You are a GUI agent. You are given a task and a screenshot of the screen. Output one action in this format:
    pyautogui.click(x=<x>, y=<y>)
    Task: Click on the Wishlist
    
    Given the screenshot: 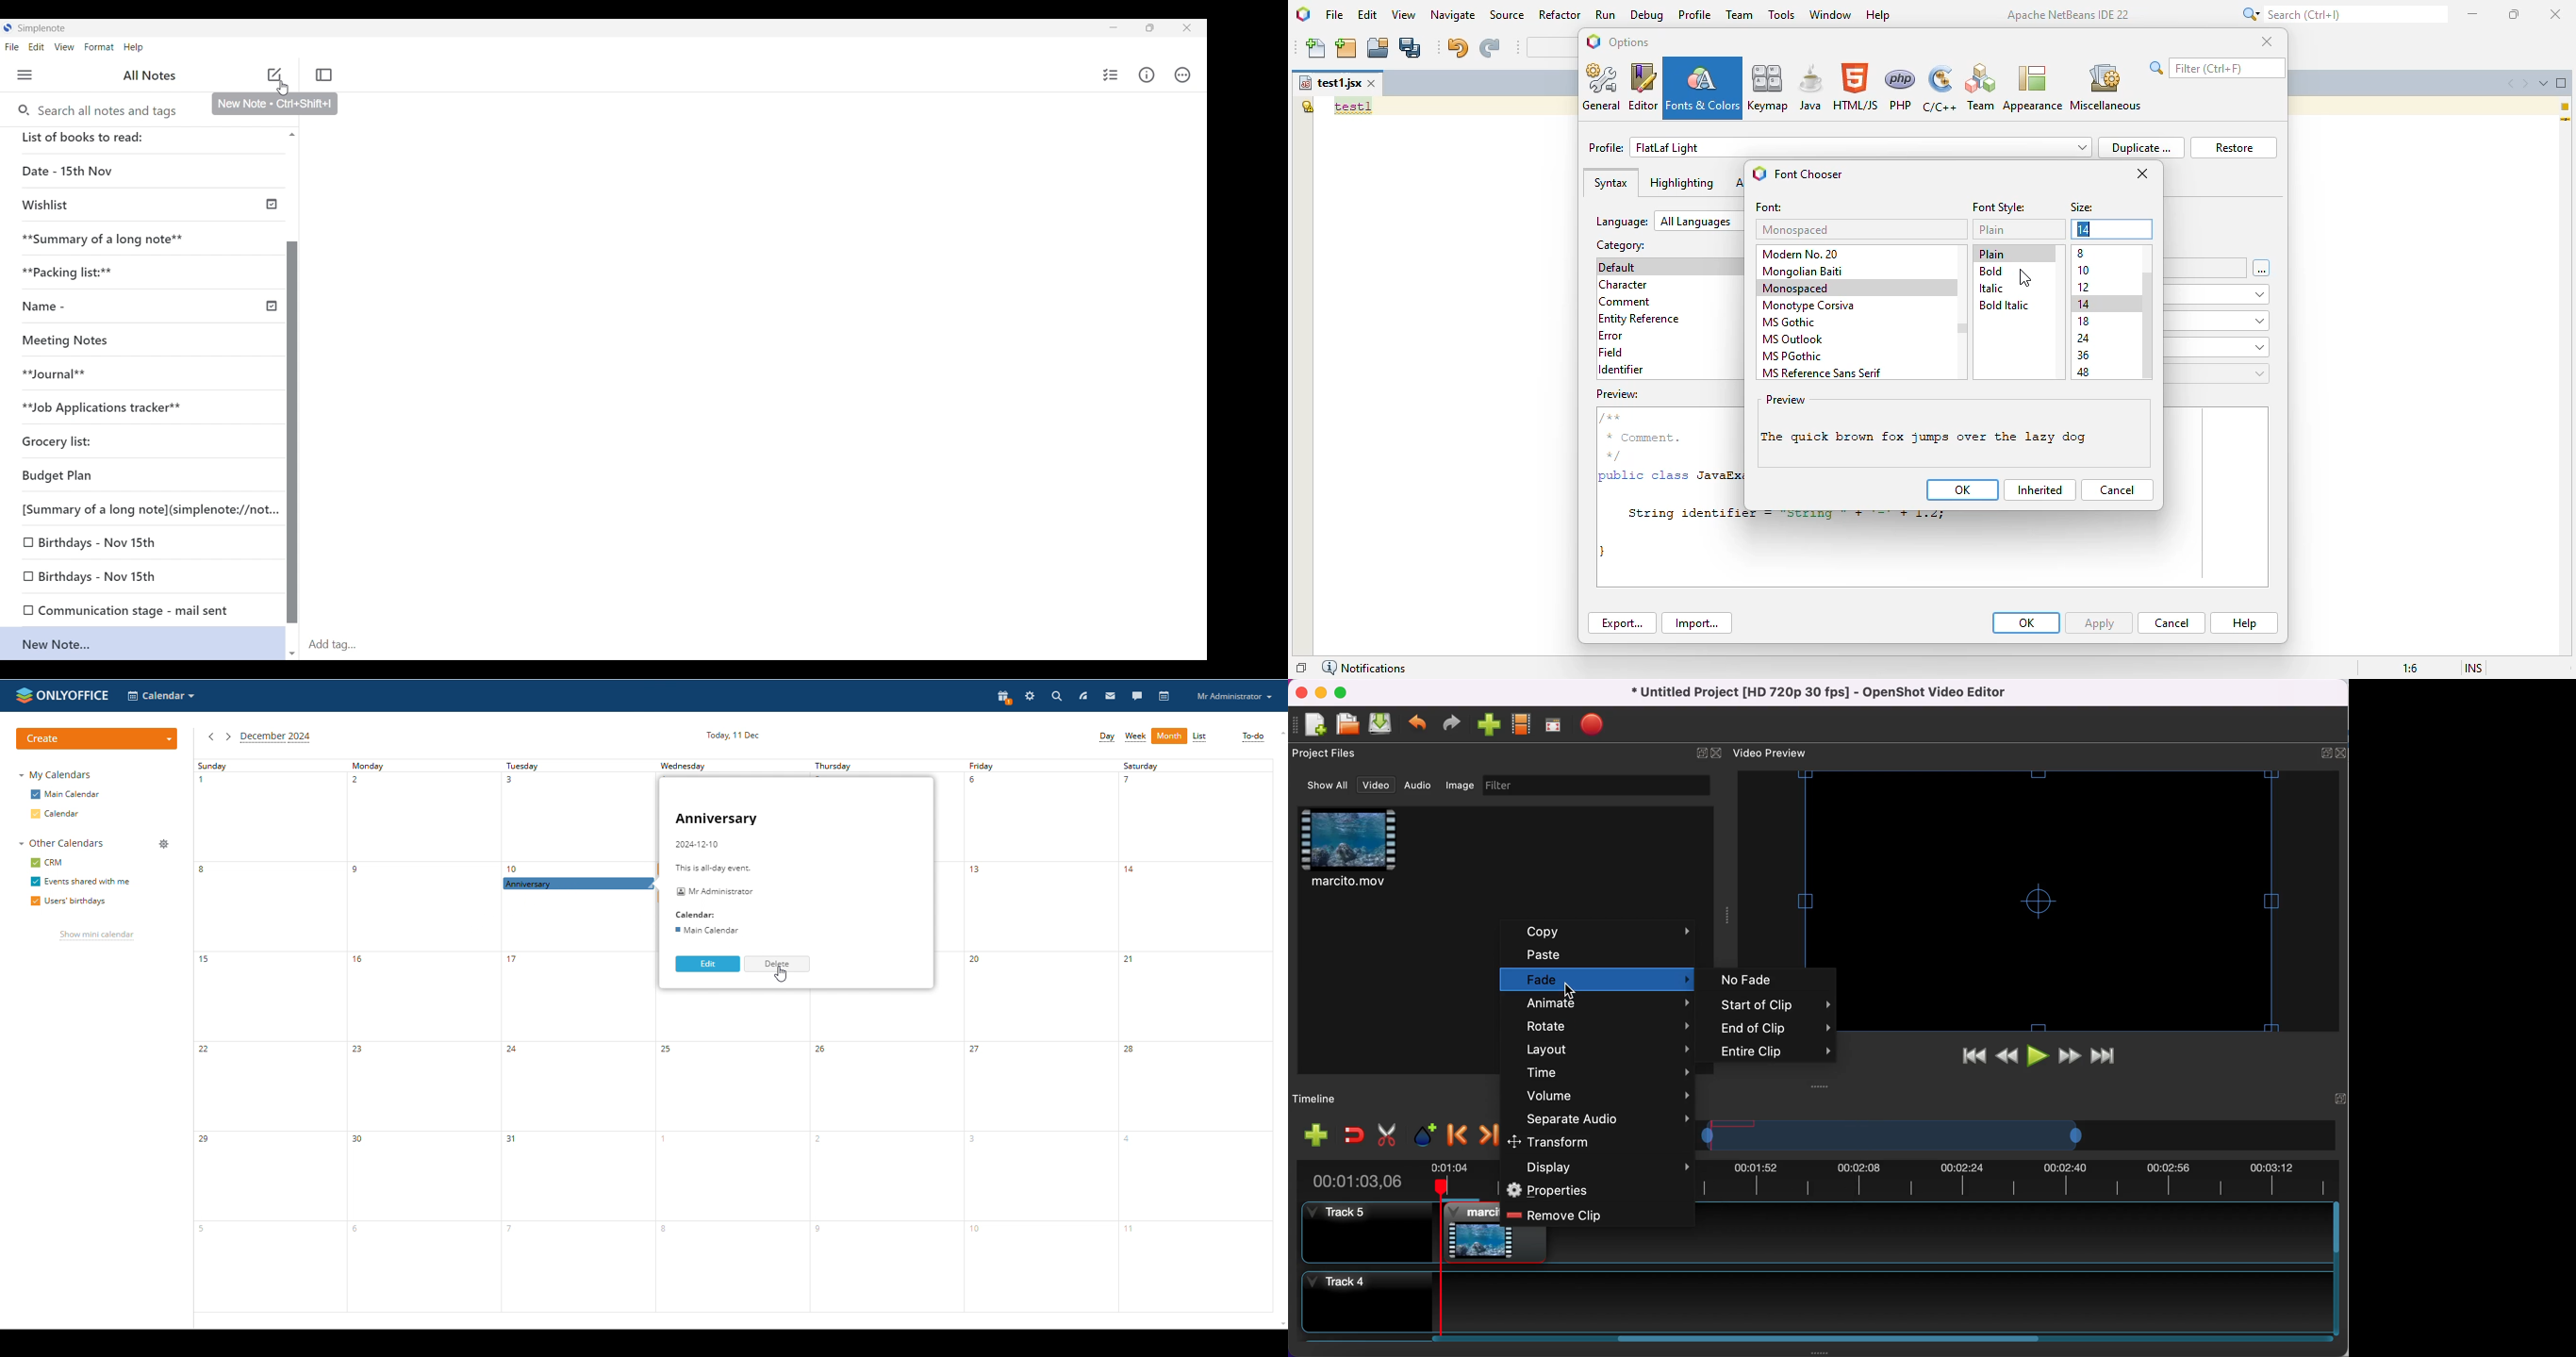 What is the action you would take?
    pyautogui.click(x=146, y=204)
    